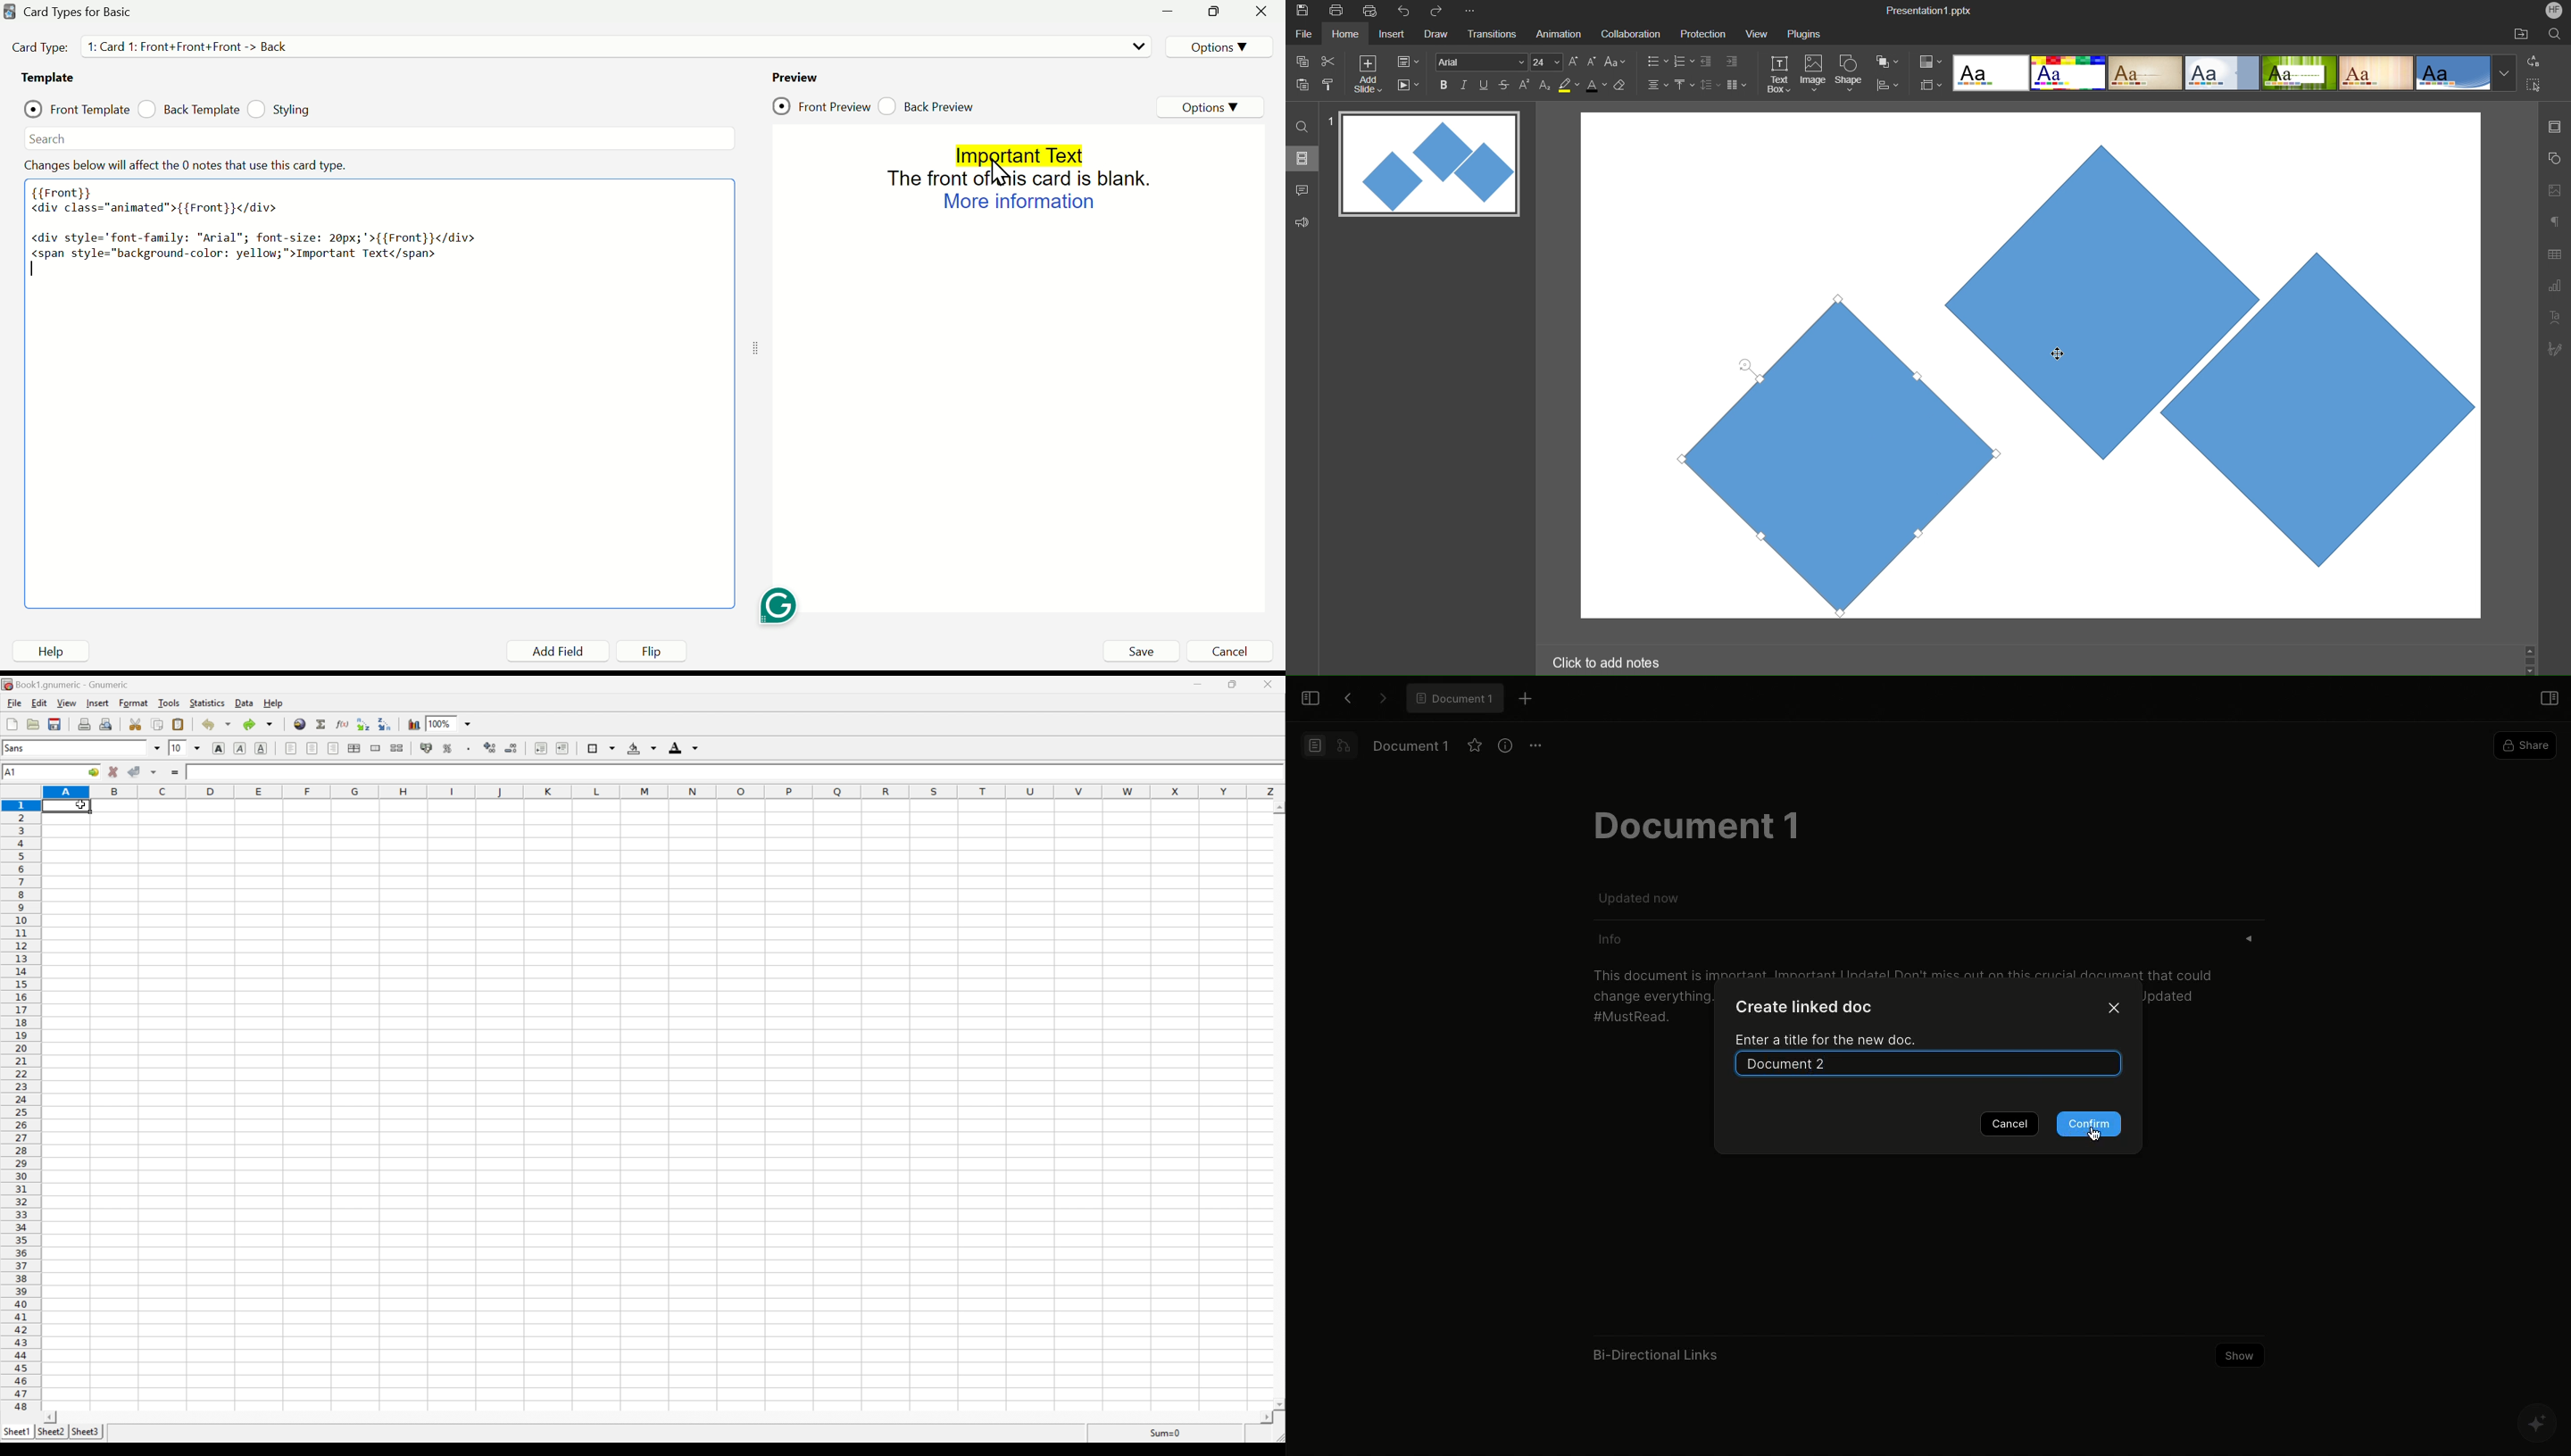 The height and width of the screenshot is (1456, 2576). What do you see at coordinates (1709, 63) in the screenshot?
I see `Decrease indent` at bounding box center [1709, 63].